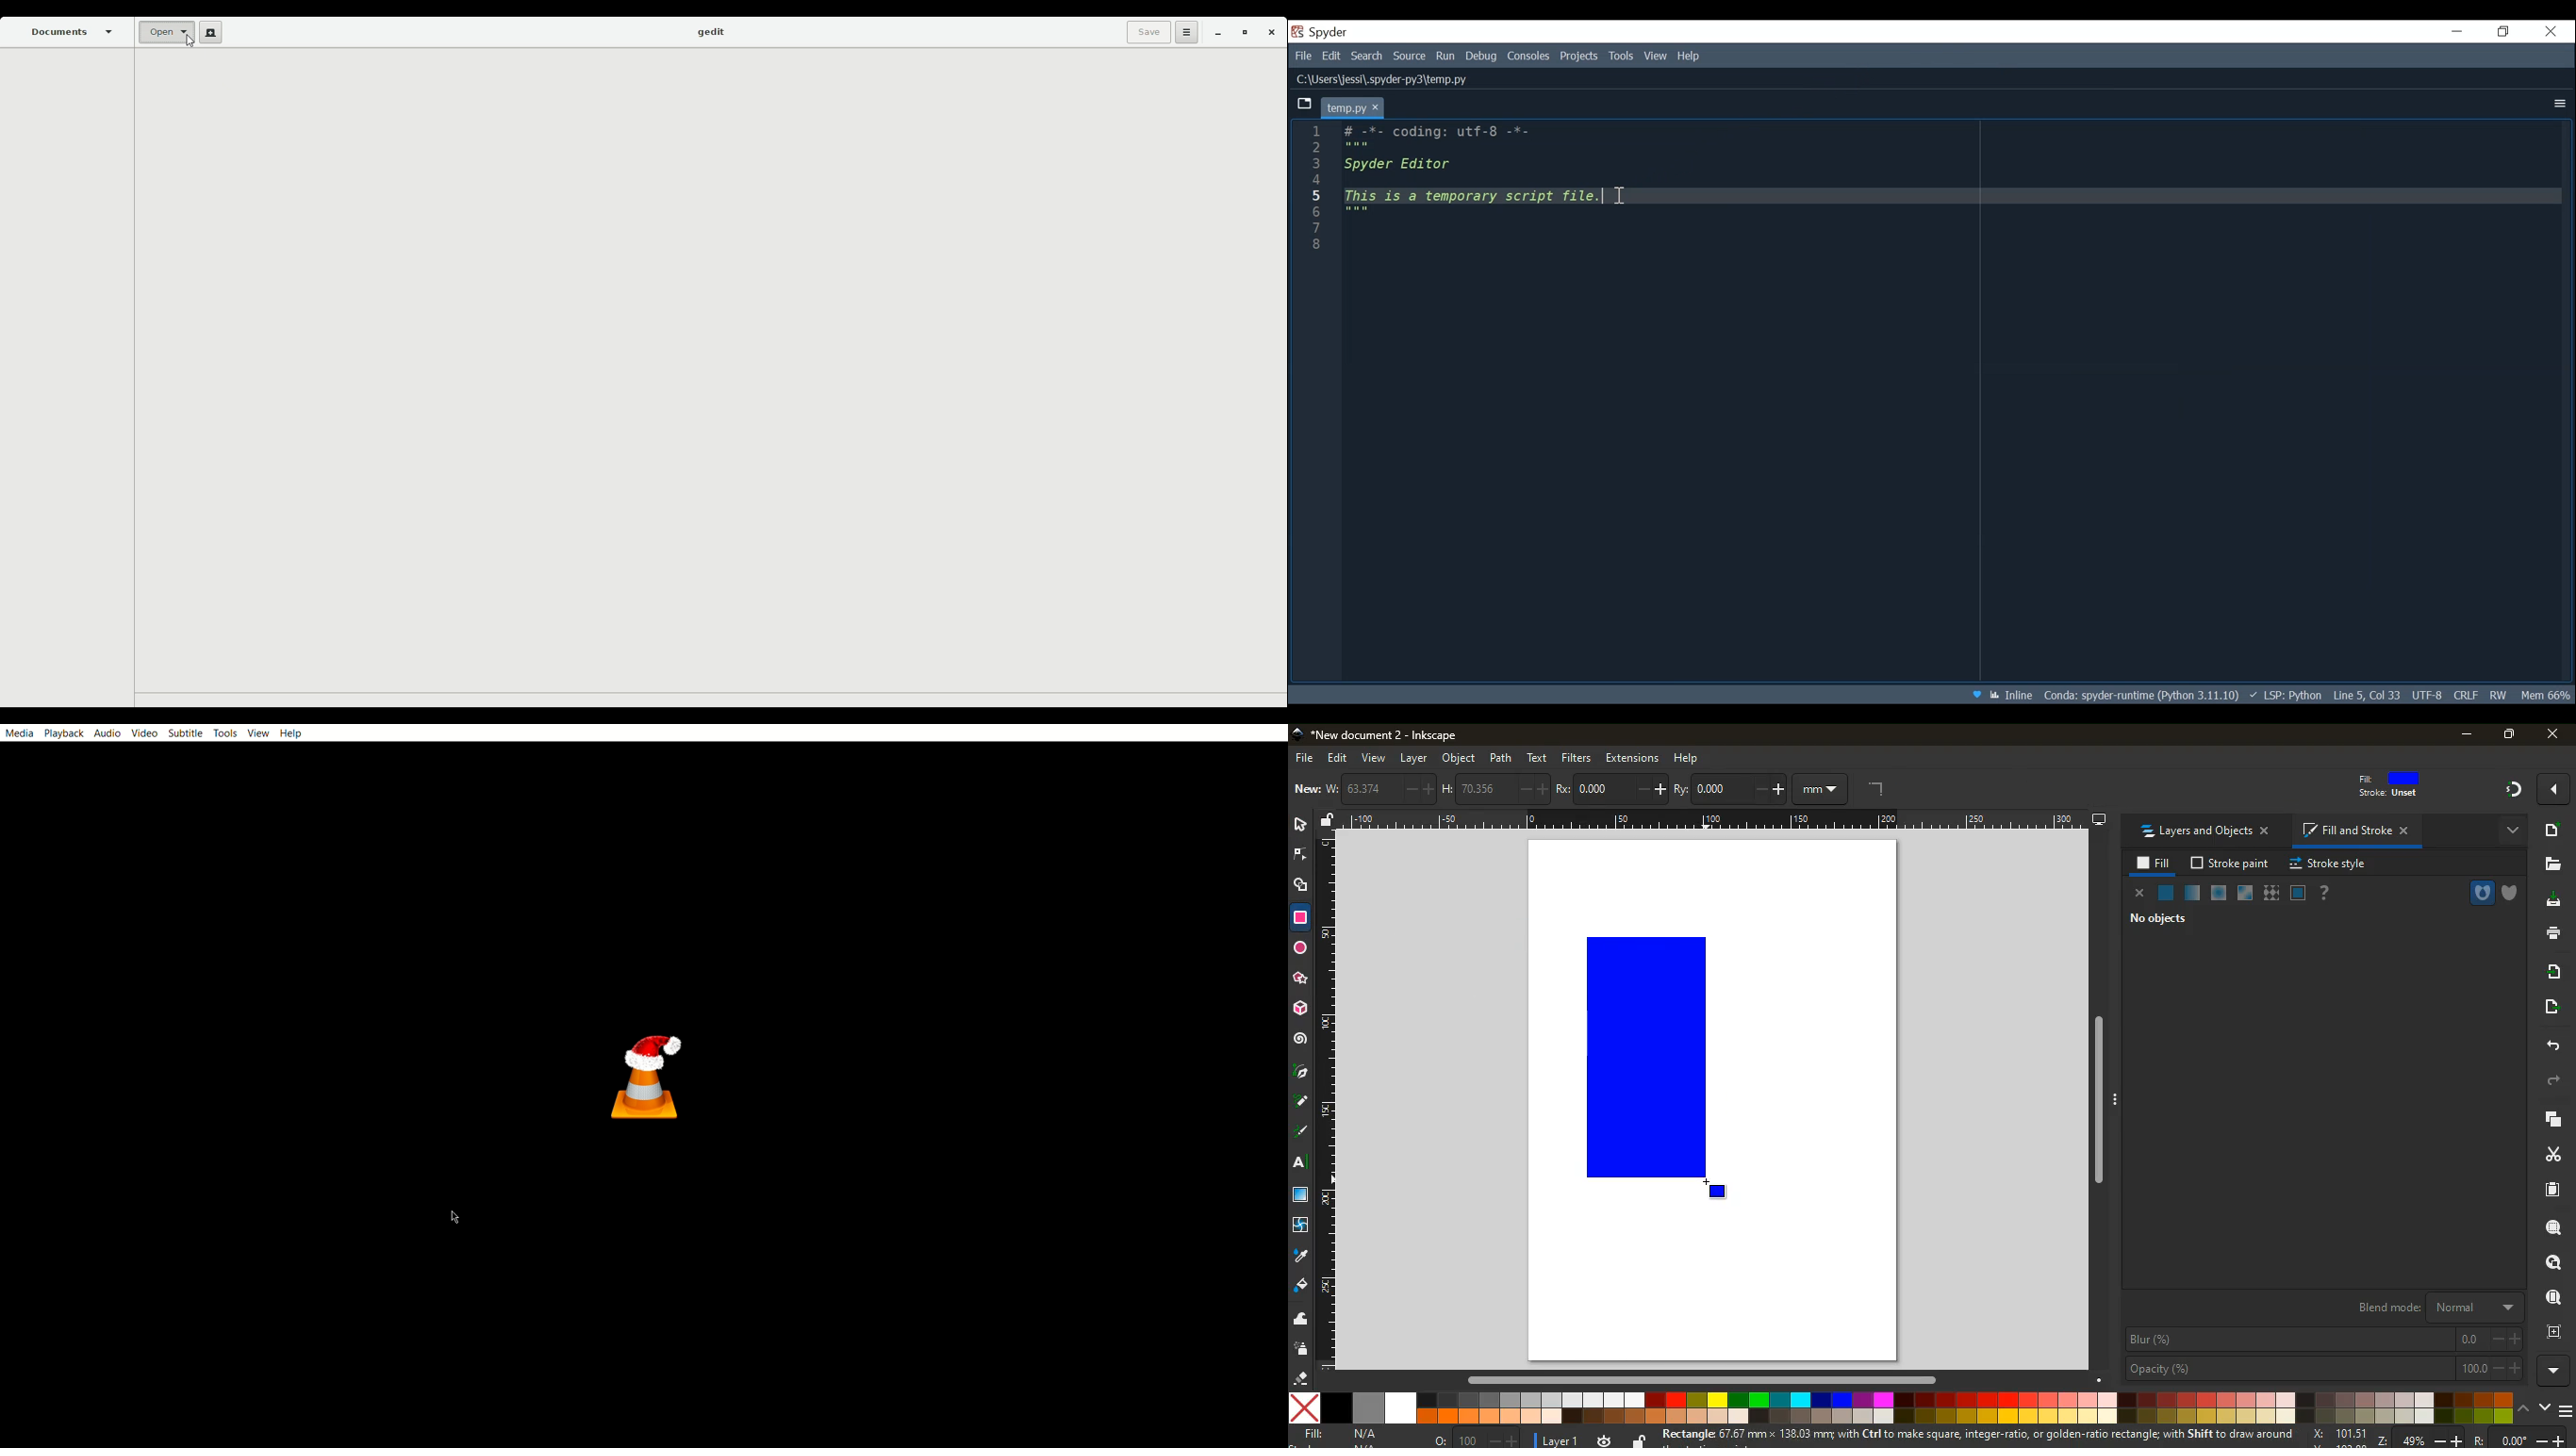 The height and width of the screenshot is (1456, 2576). Describe the element at coordinates (1881, 790) in the screenshot. I see `angle` at that location.